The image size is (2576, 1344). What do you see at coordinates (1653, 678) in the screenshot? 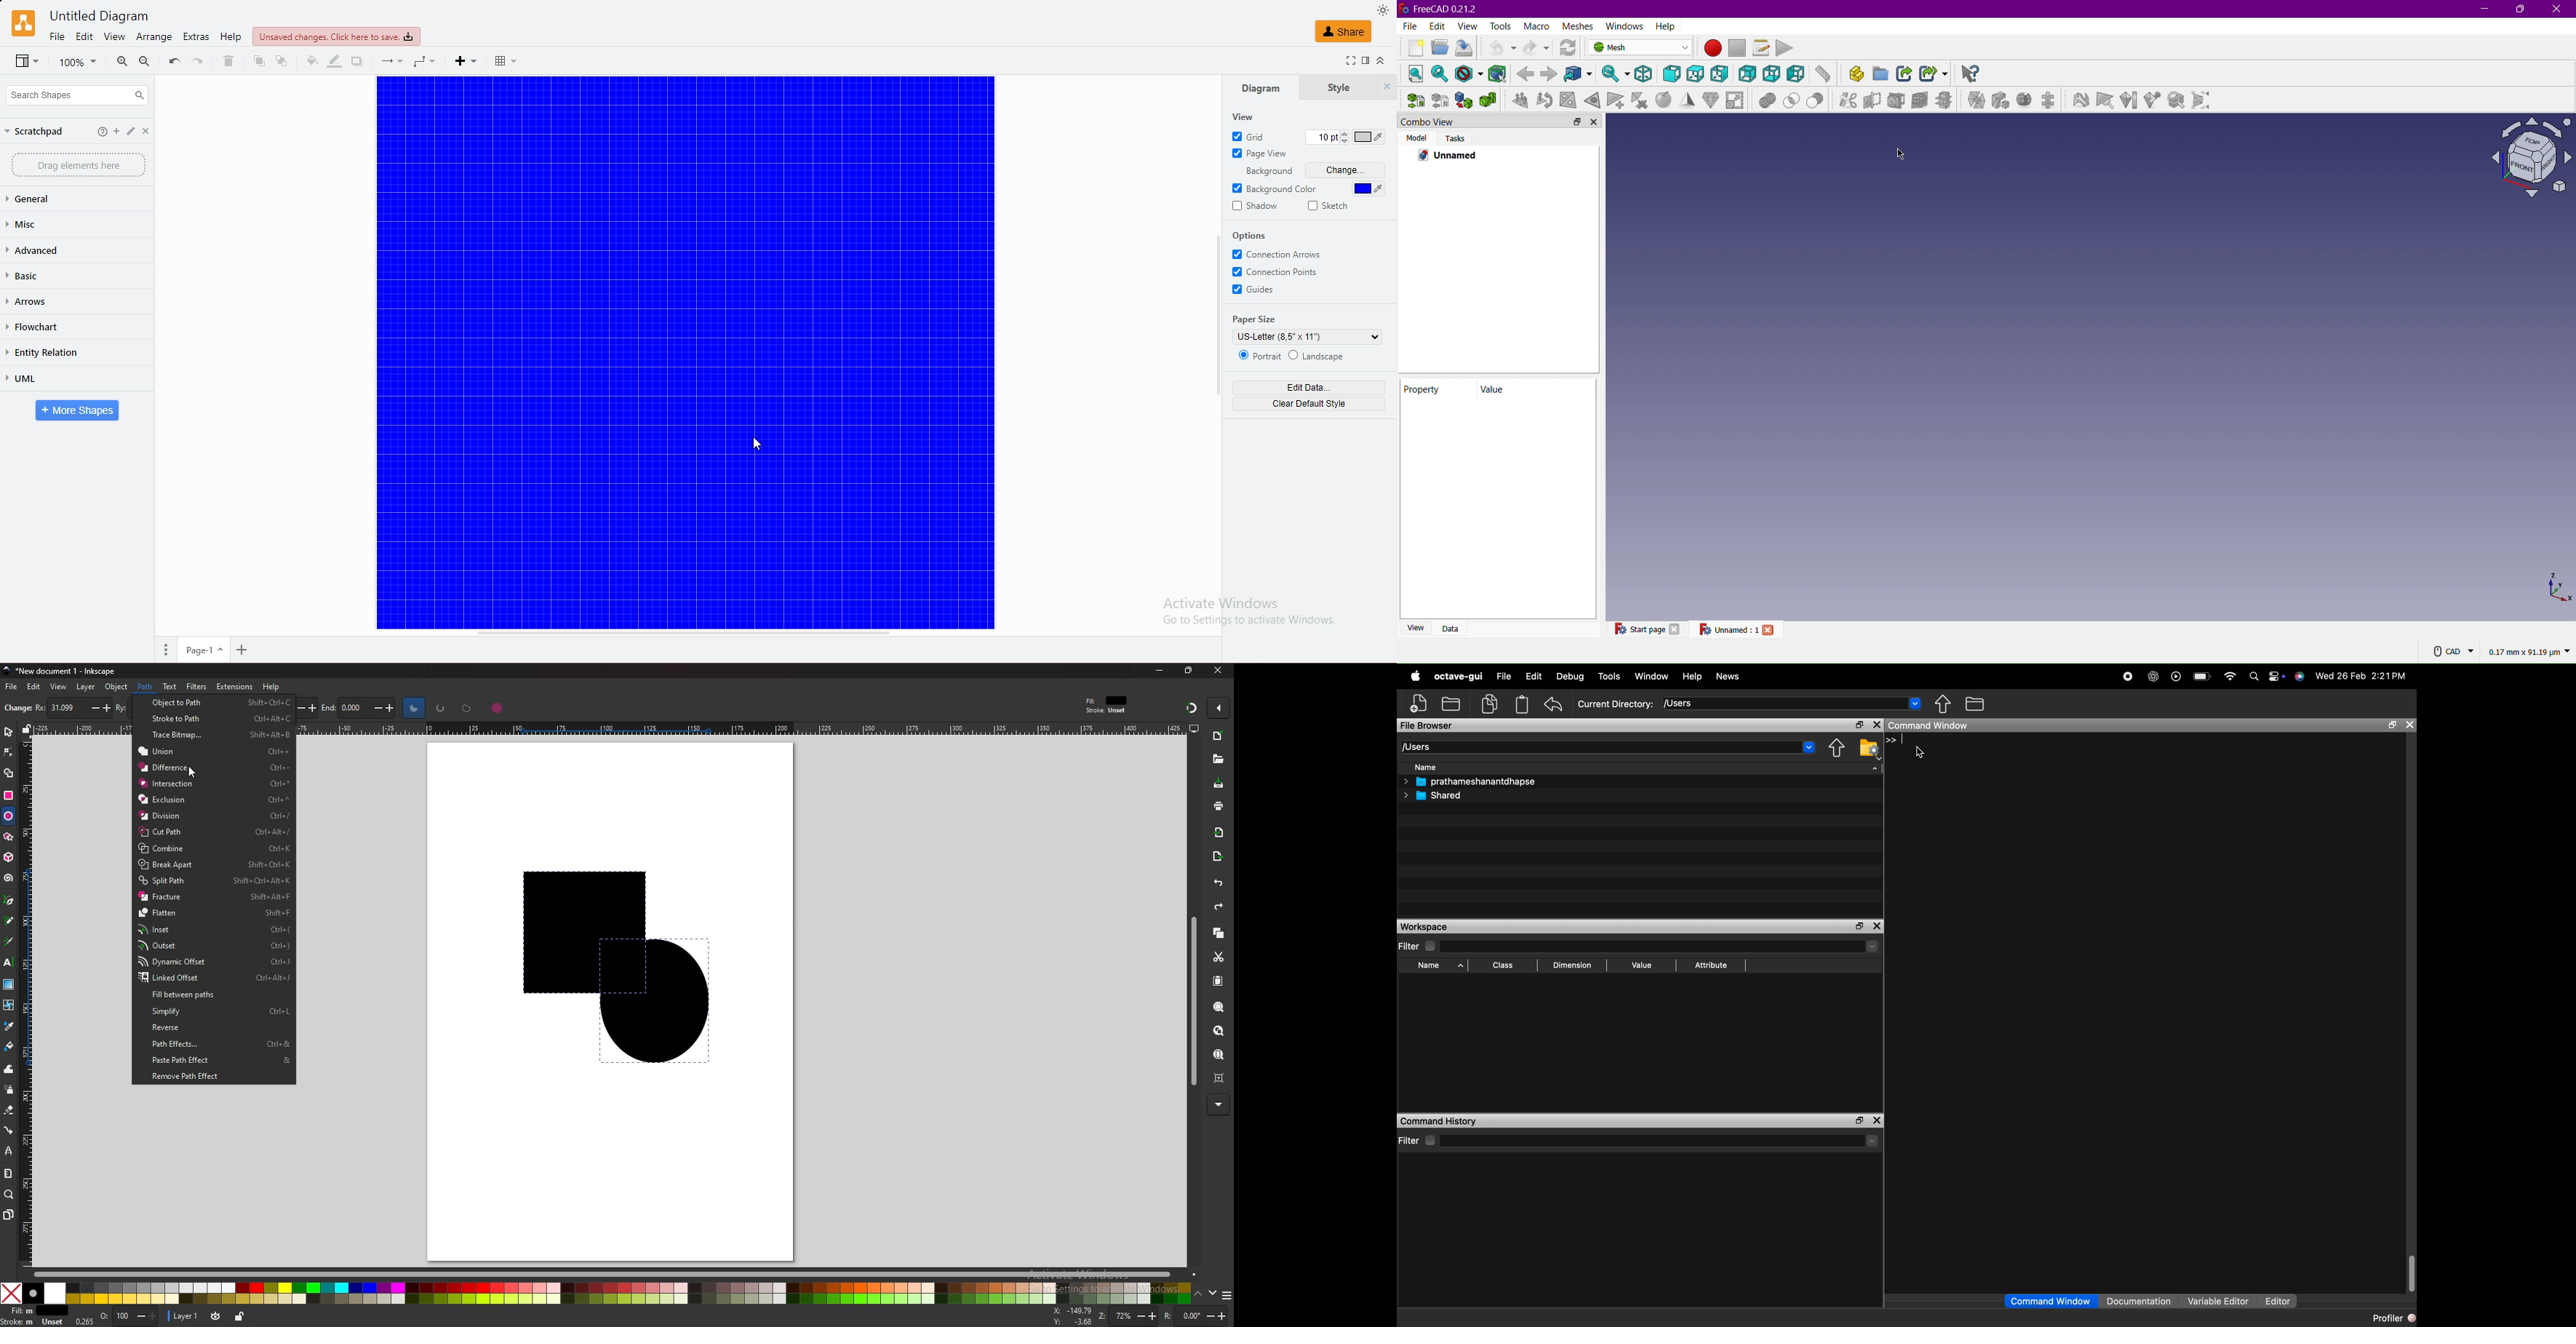
I see `Window` at bounding box center [1653, 678].